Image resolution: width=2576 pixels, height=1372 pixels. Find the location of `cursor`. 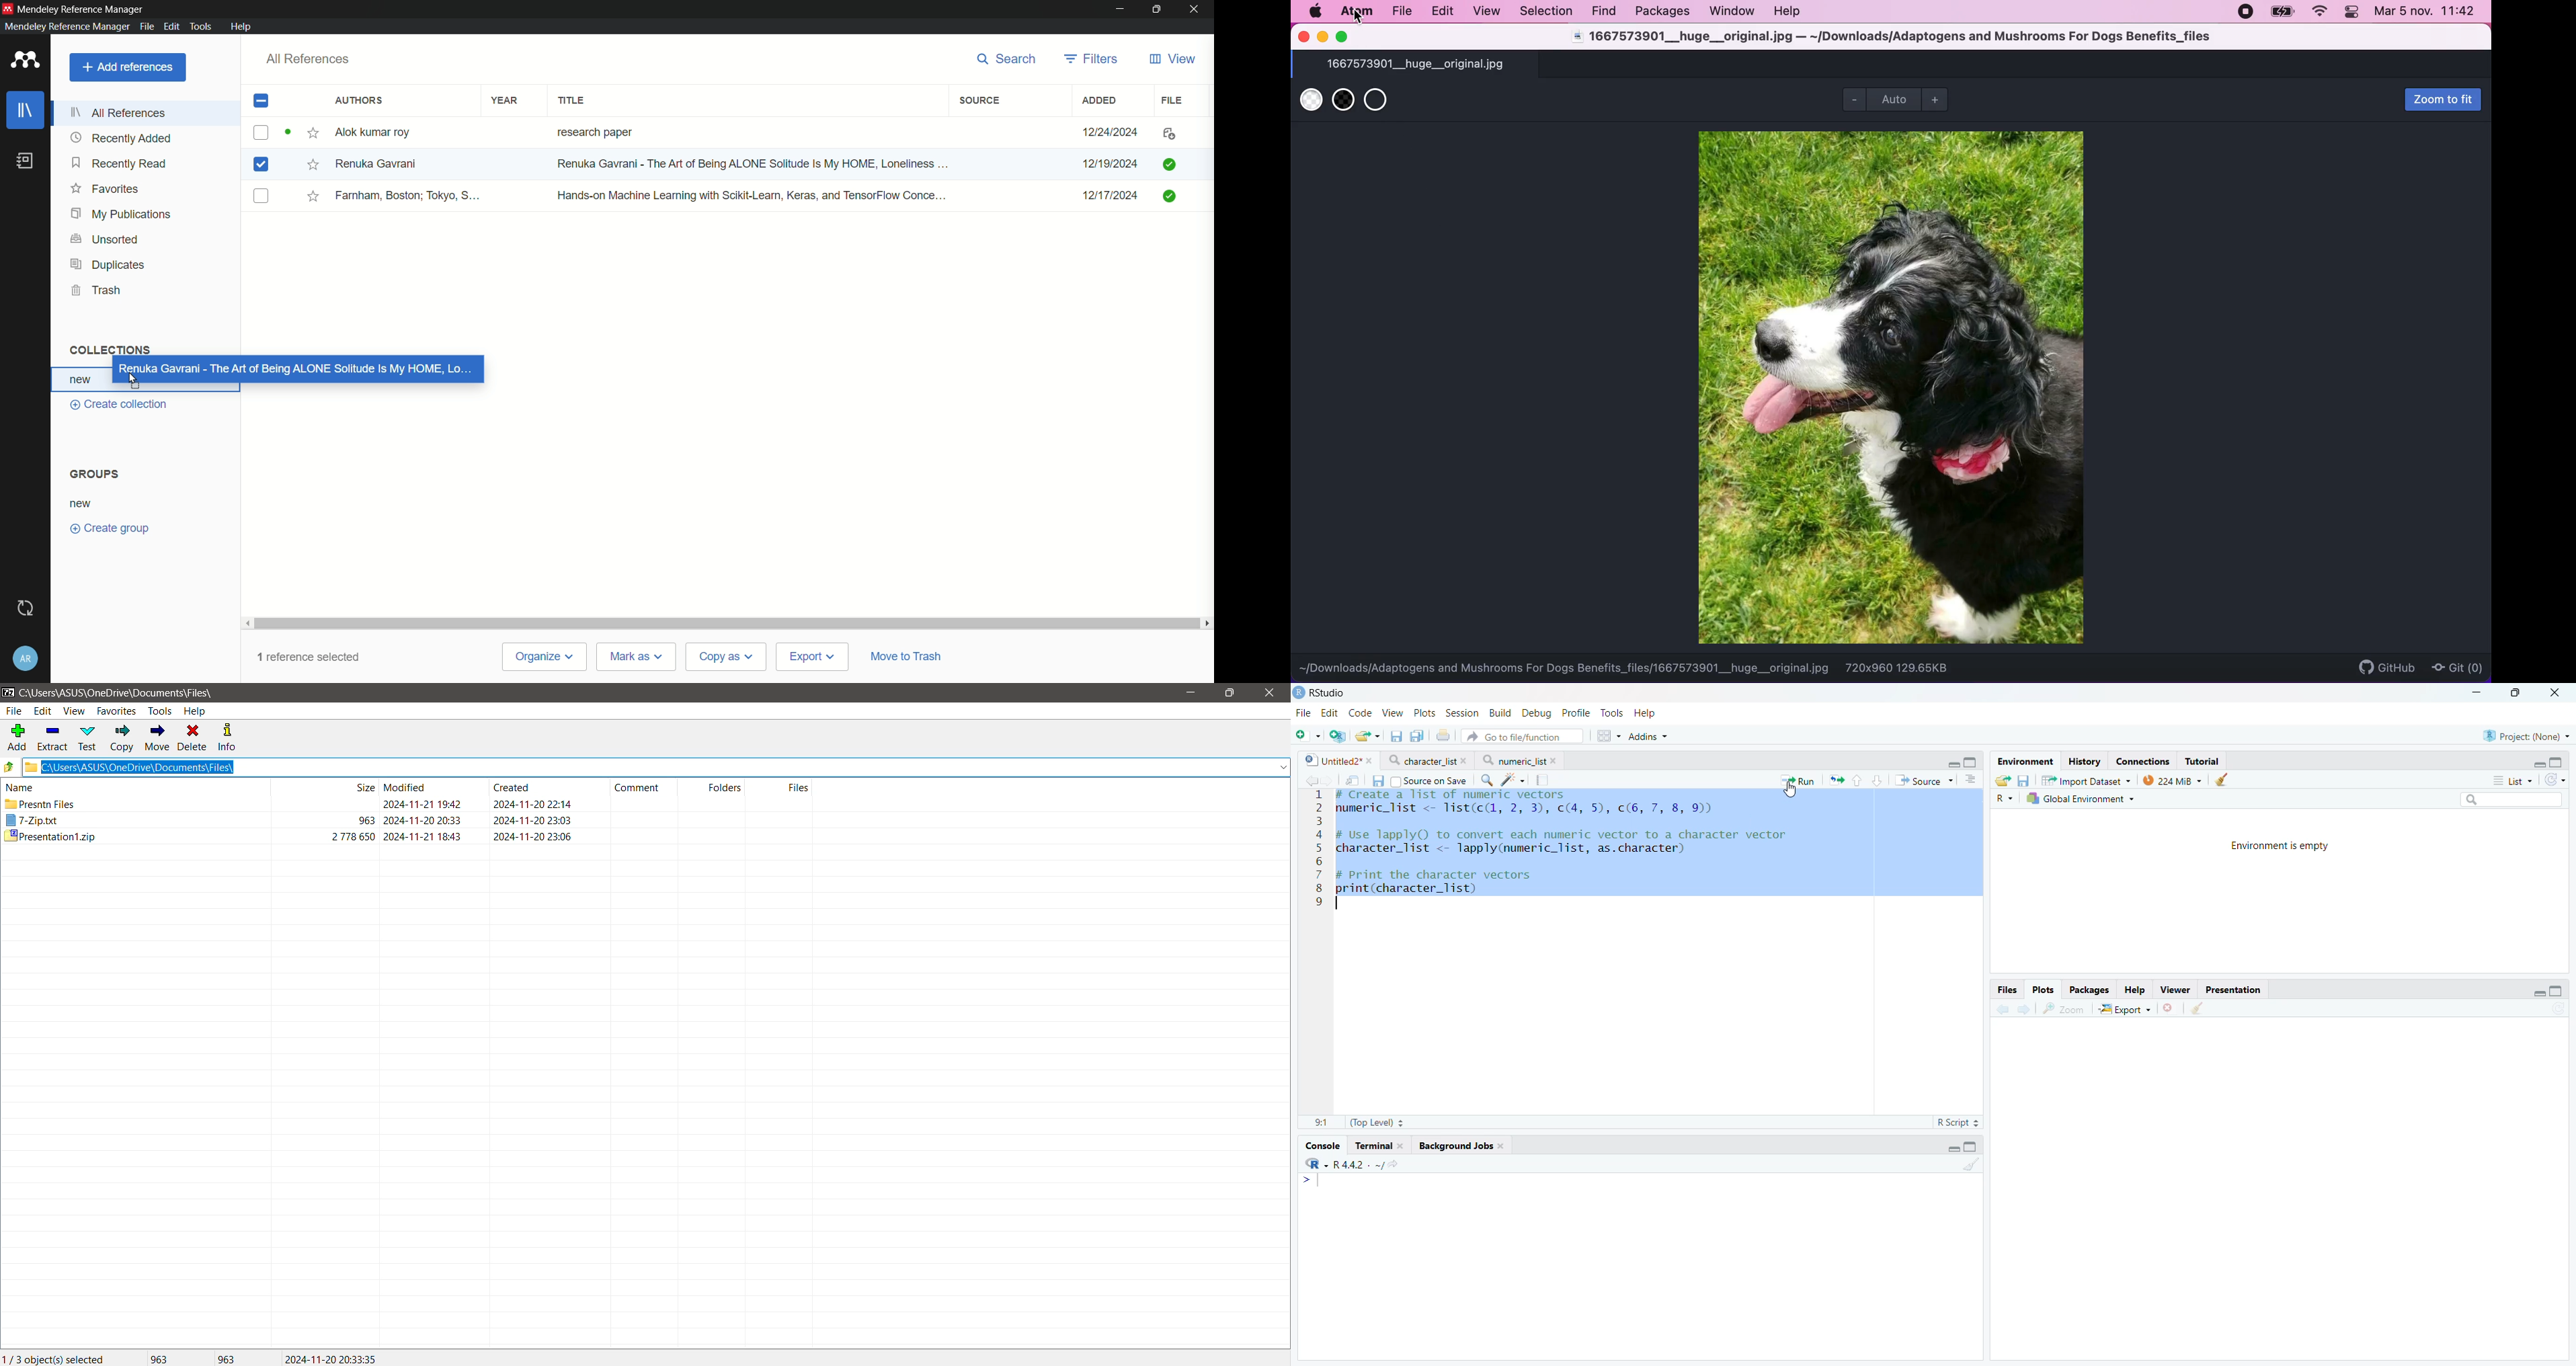

cursor is located at coordinates (135, 378).